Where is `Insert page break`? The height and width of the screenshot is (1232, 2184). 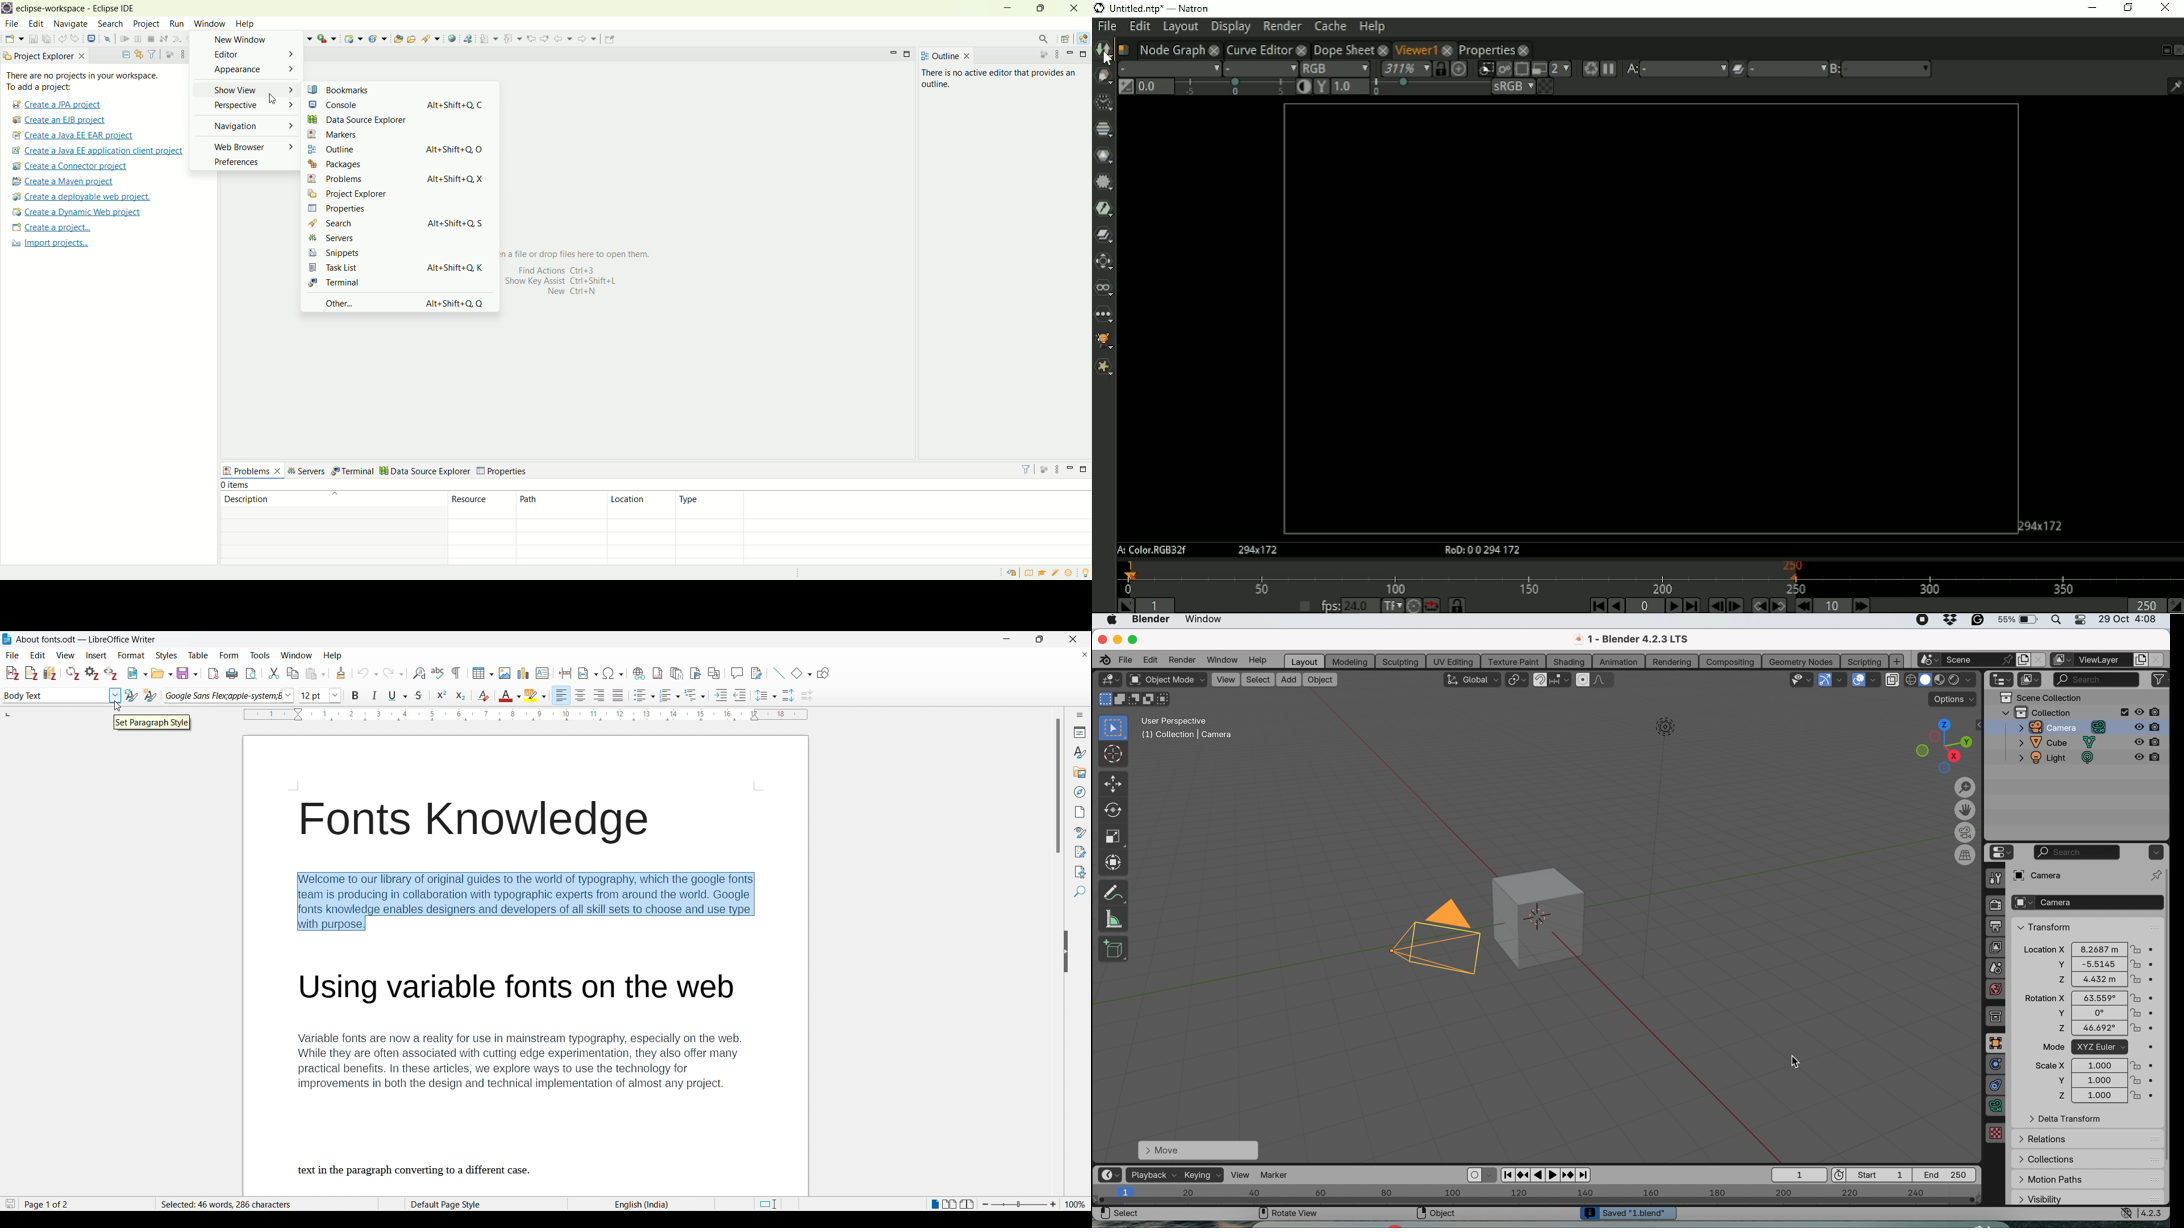 Insert page break is located at coordinates (566, 673).